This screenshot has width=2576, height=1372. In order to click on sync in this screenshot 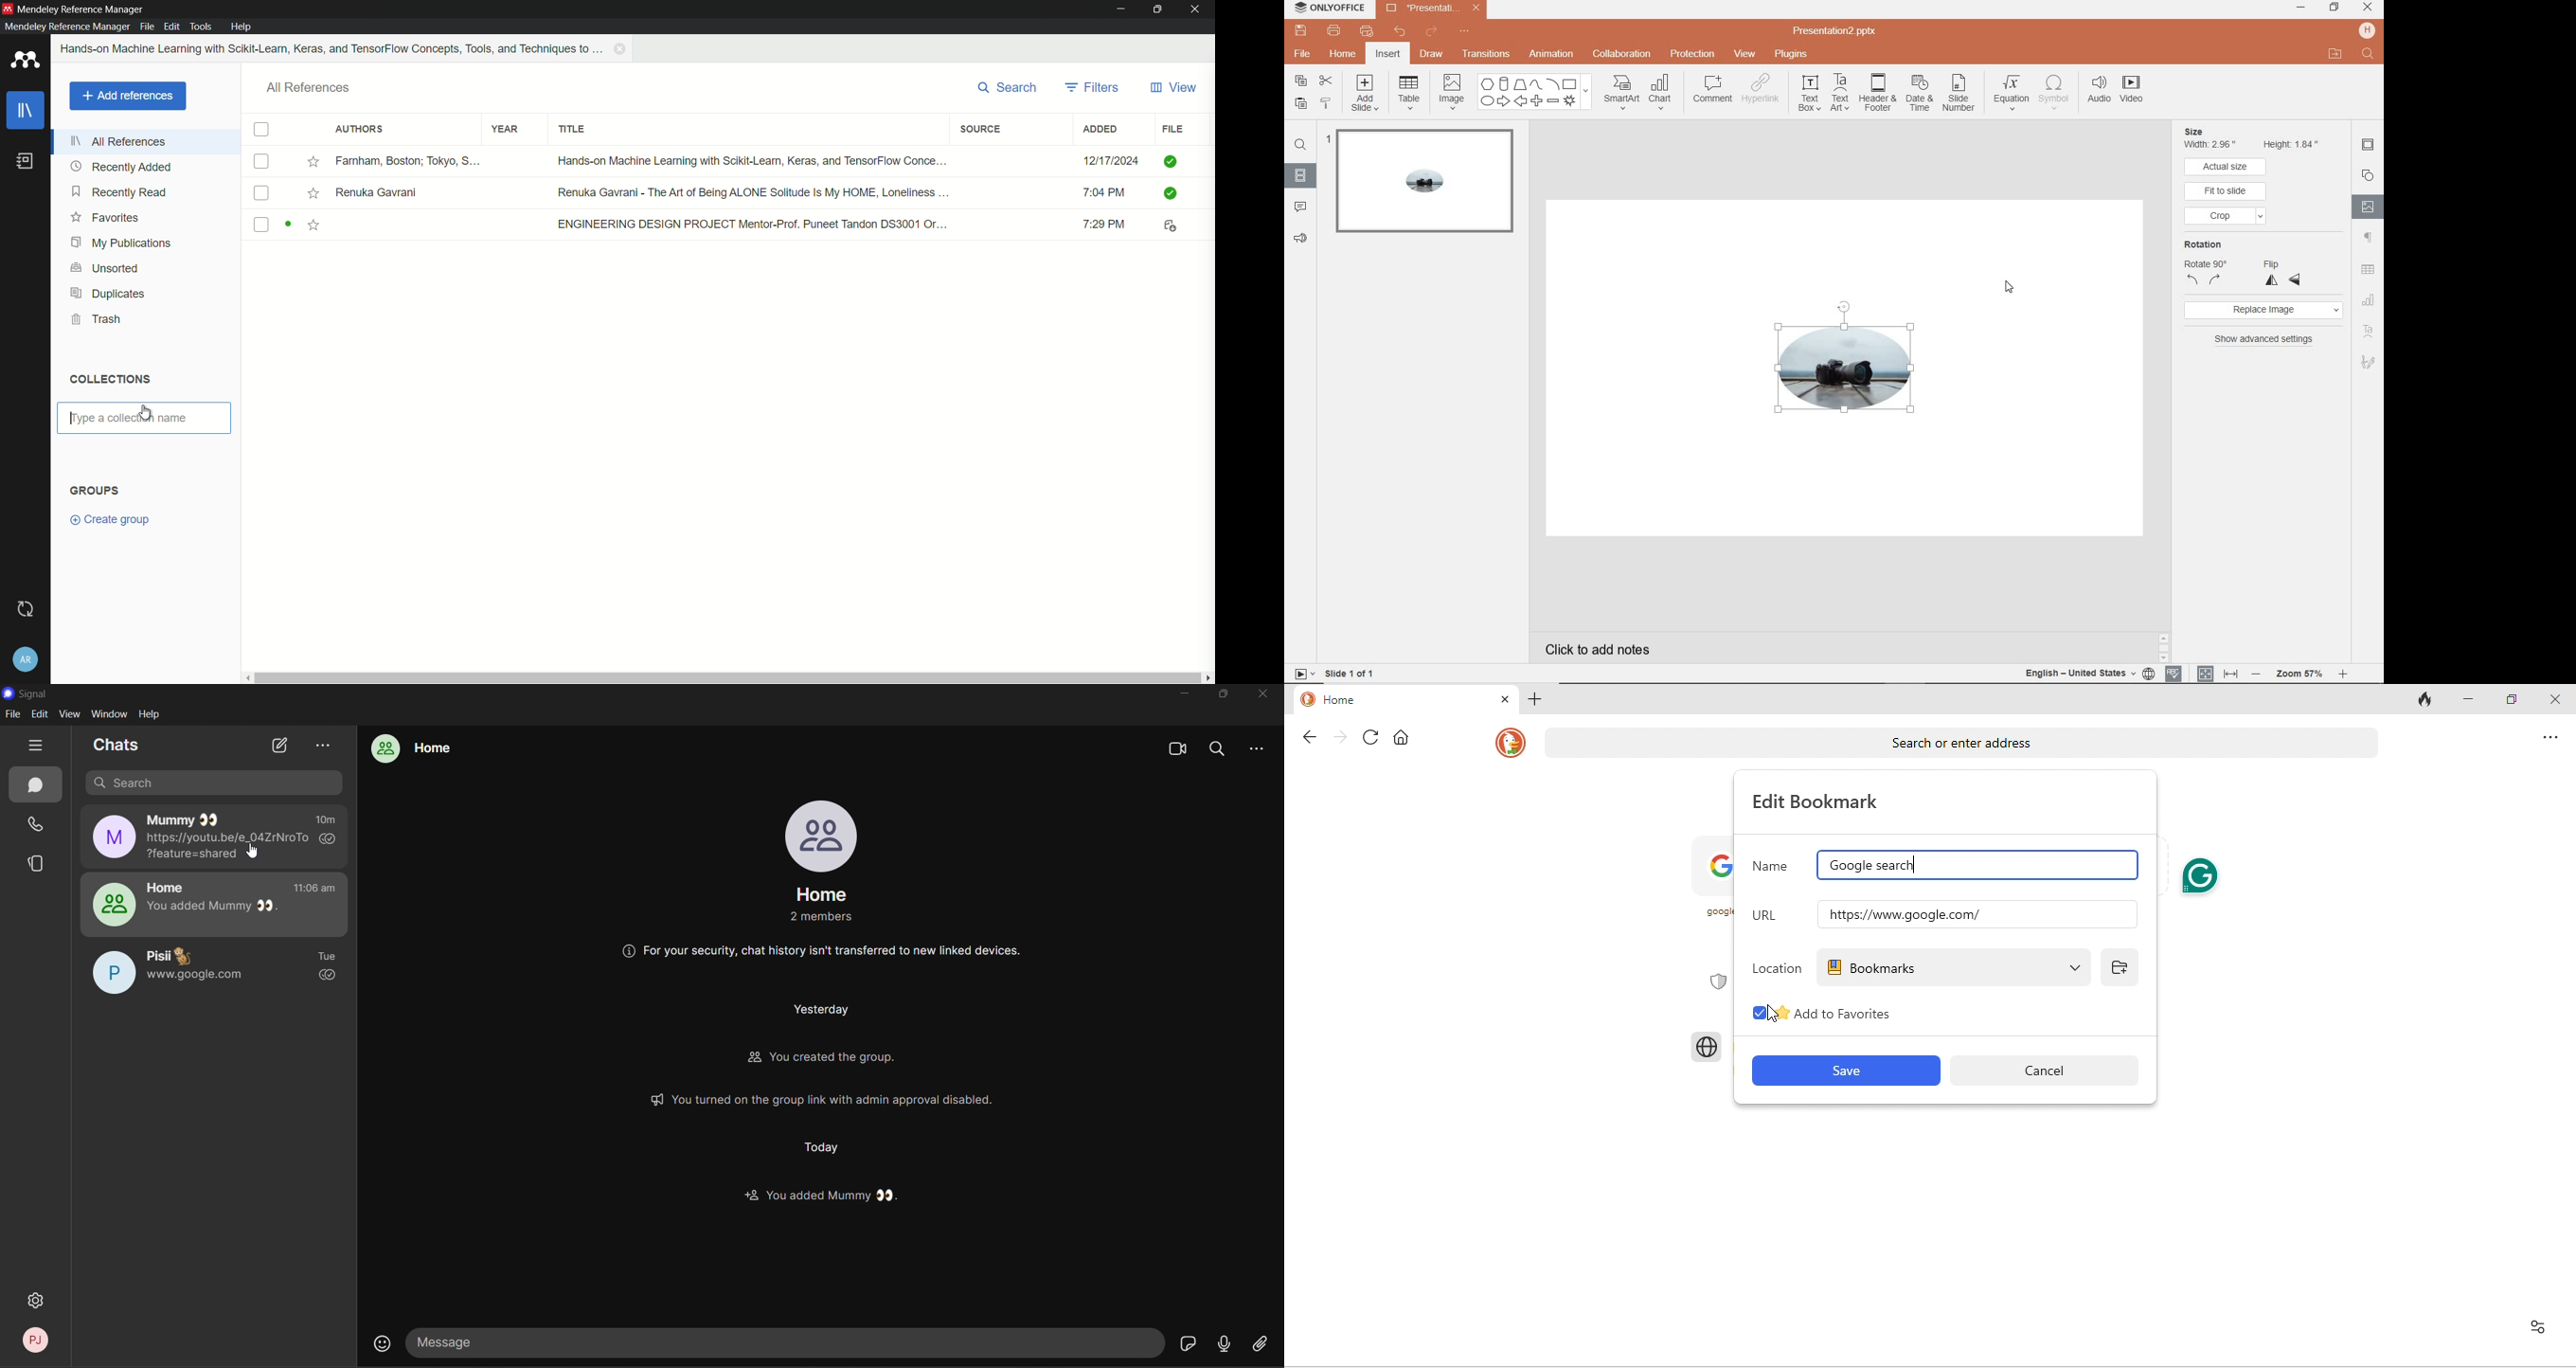, I will do `click(26, 609)`.